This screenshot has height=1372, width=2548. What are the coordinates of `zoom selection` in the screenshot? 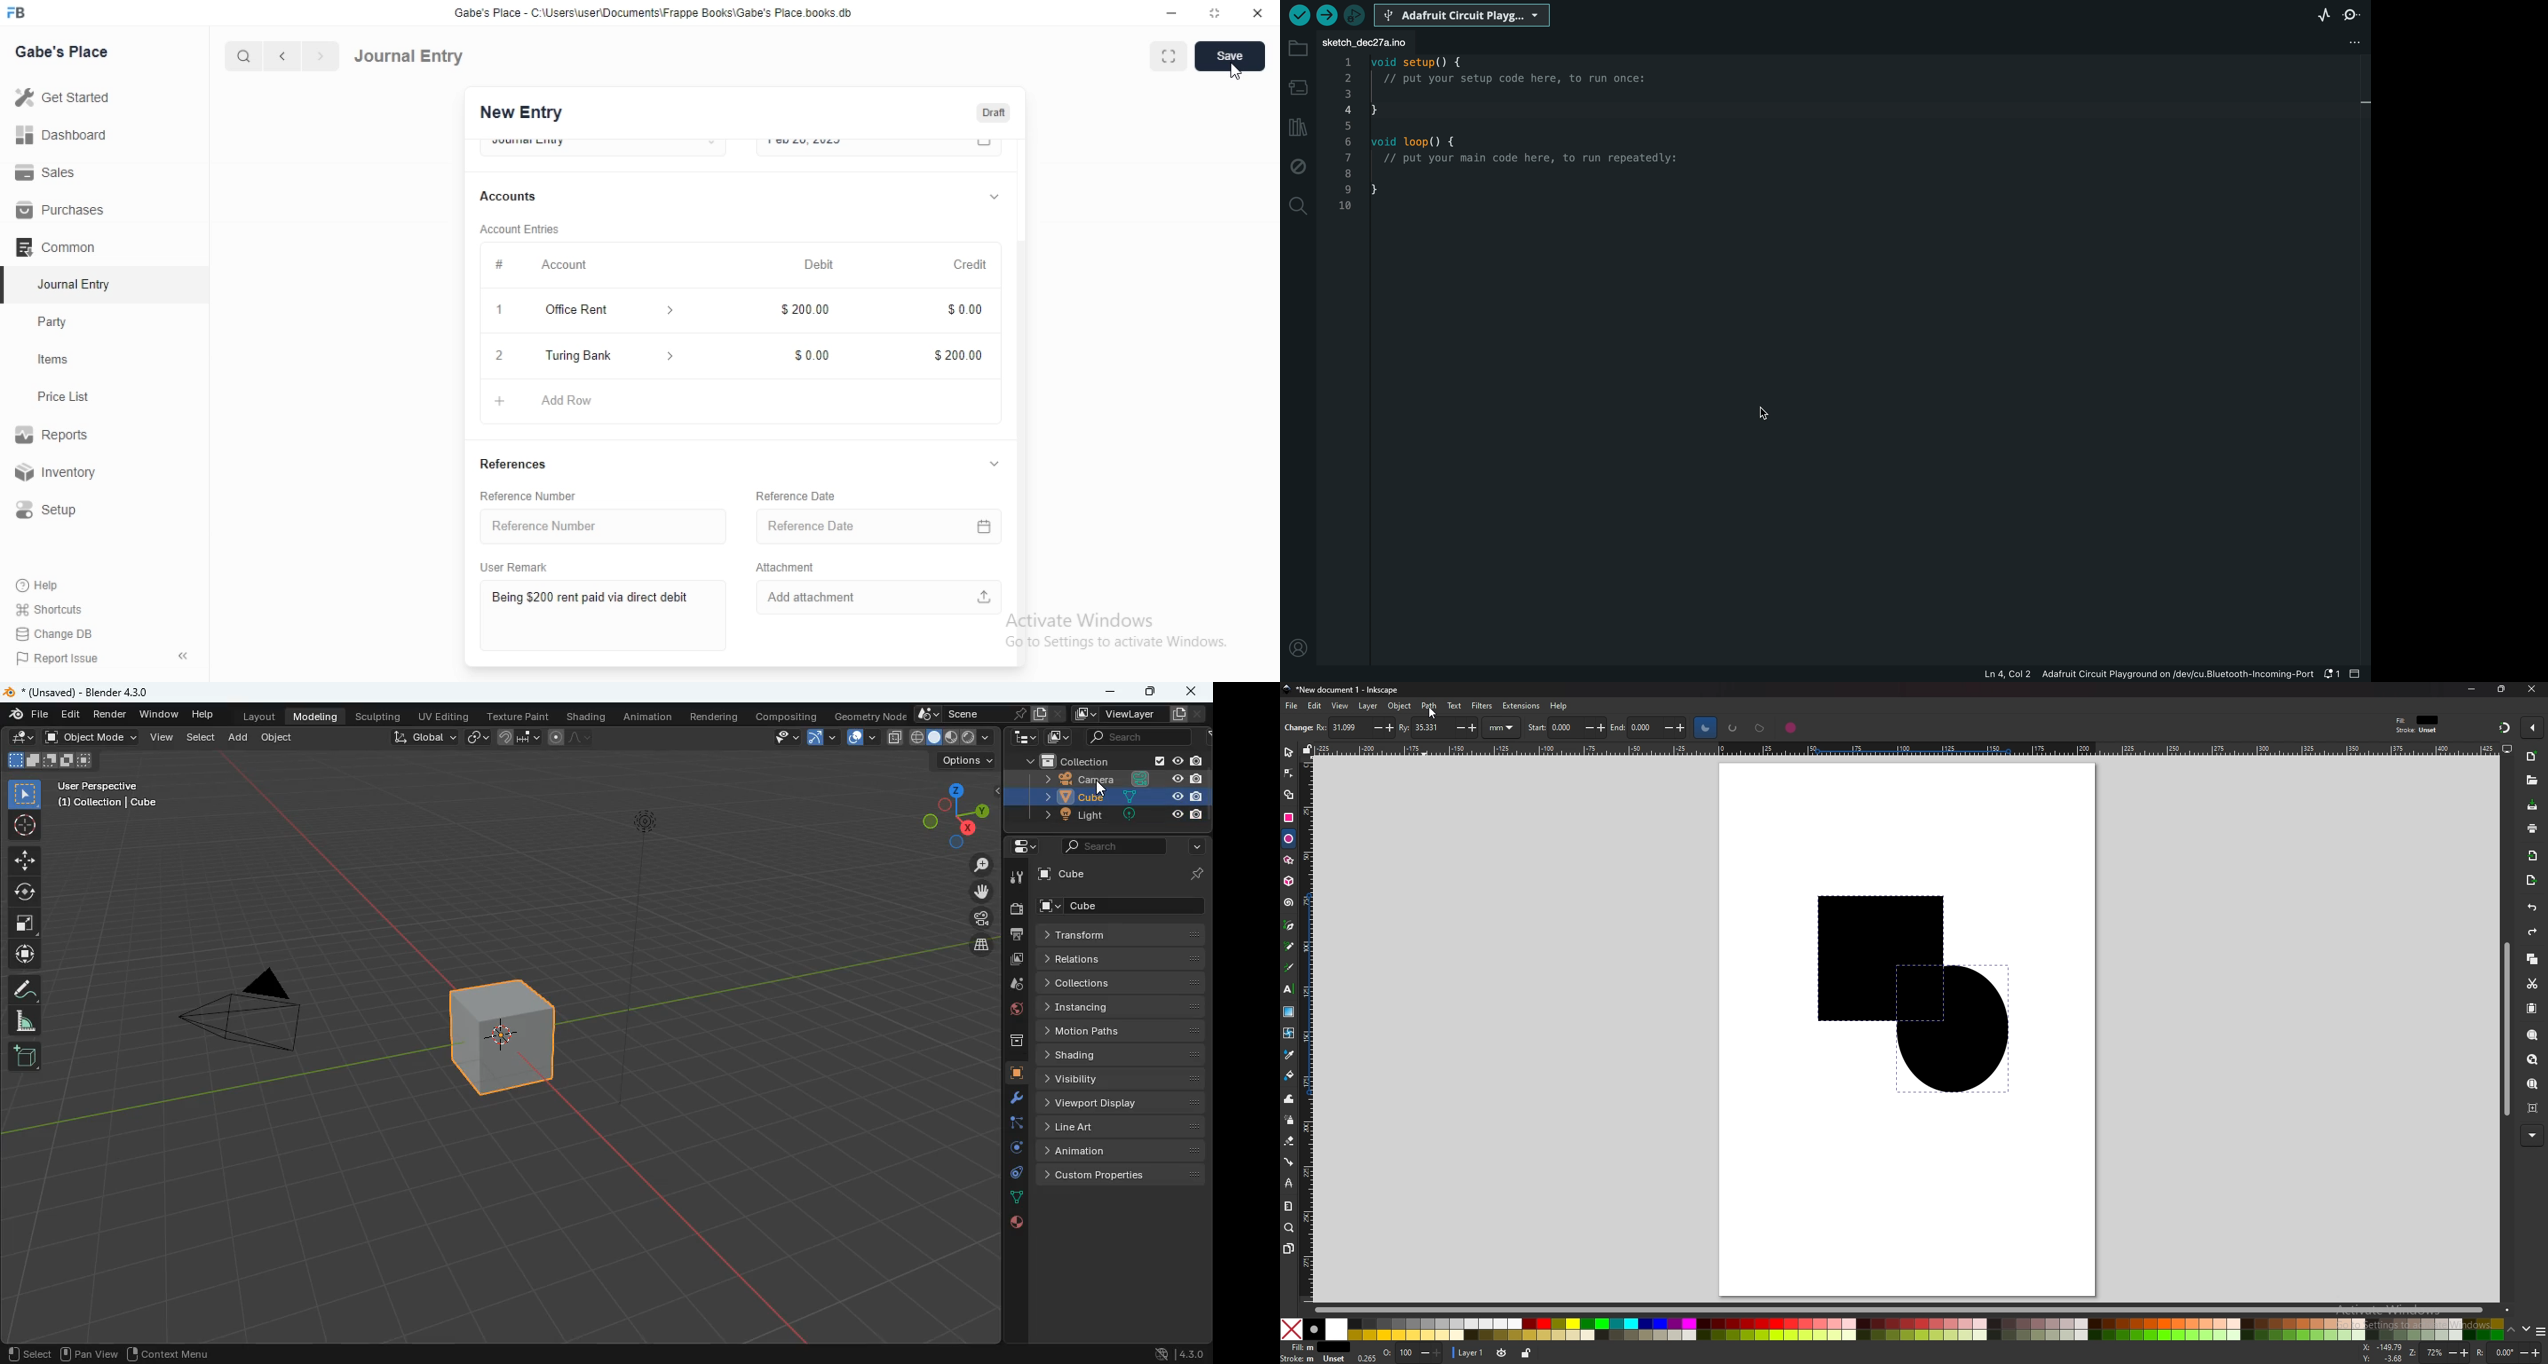 It's located at (2534, 1035).